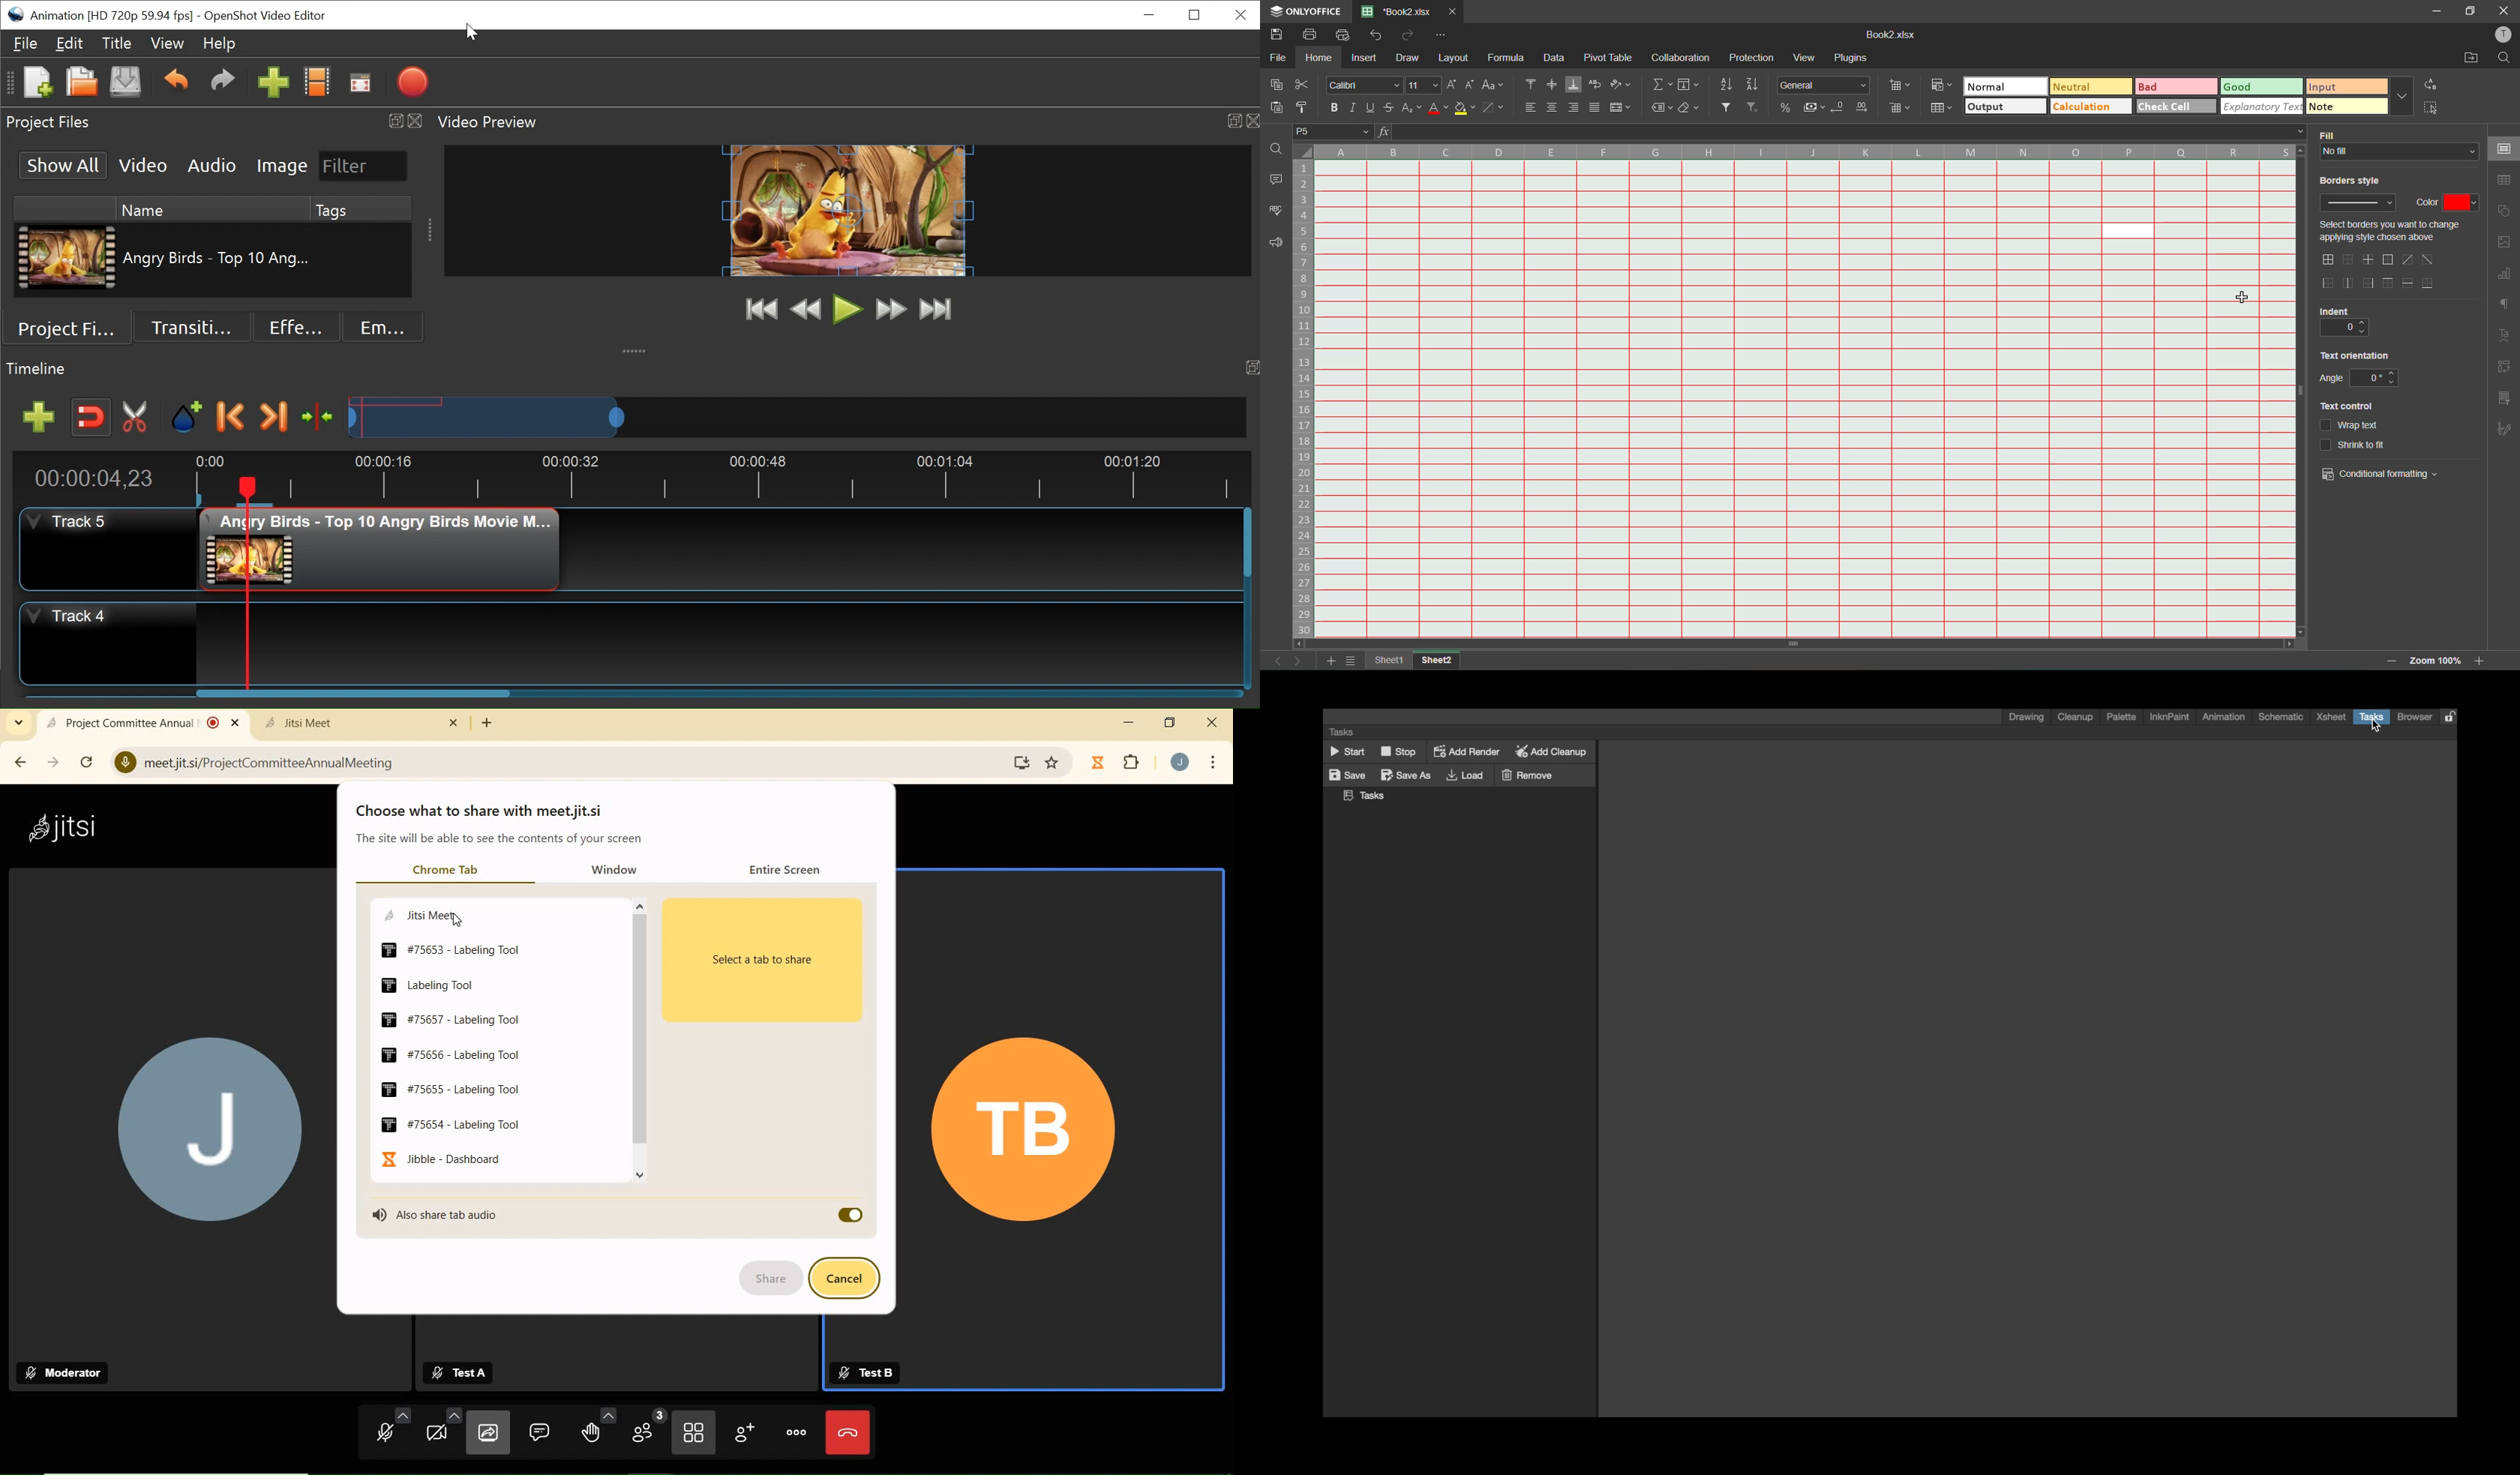 This screenshot has width=2520, height=1484. I want to click on Cursor, so click(2378, 729).